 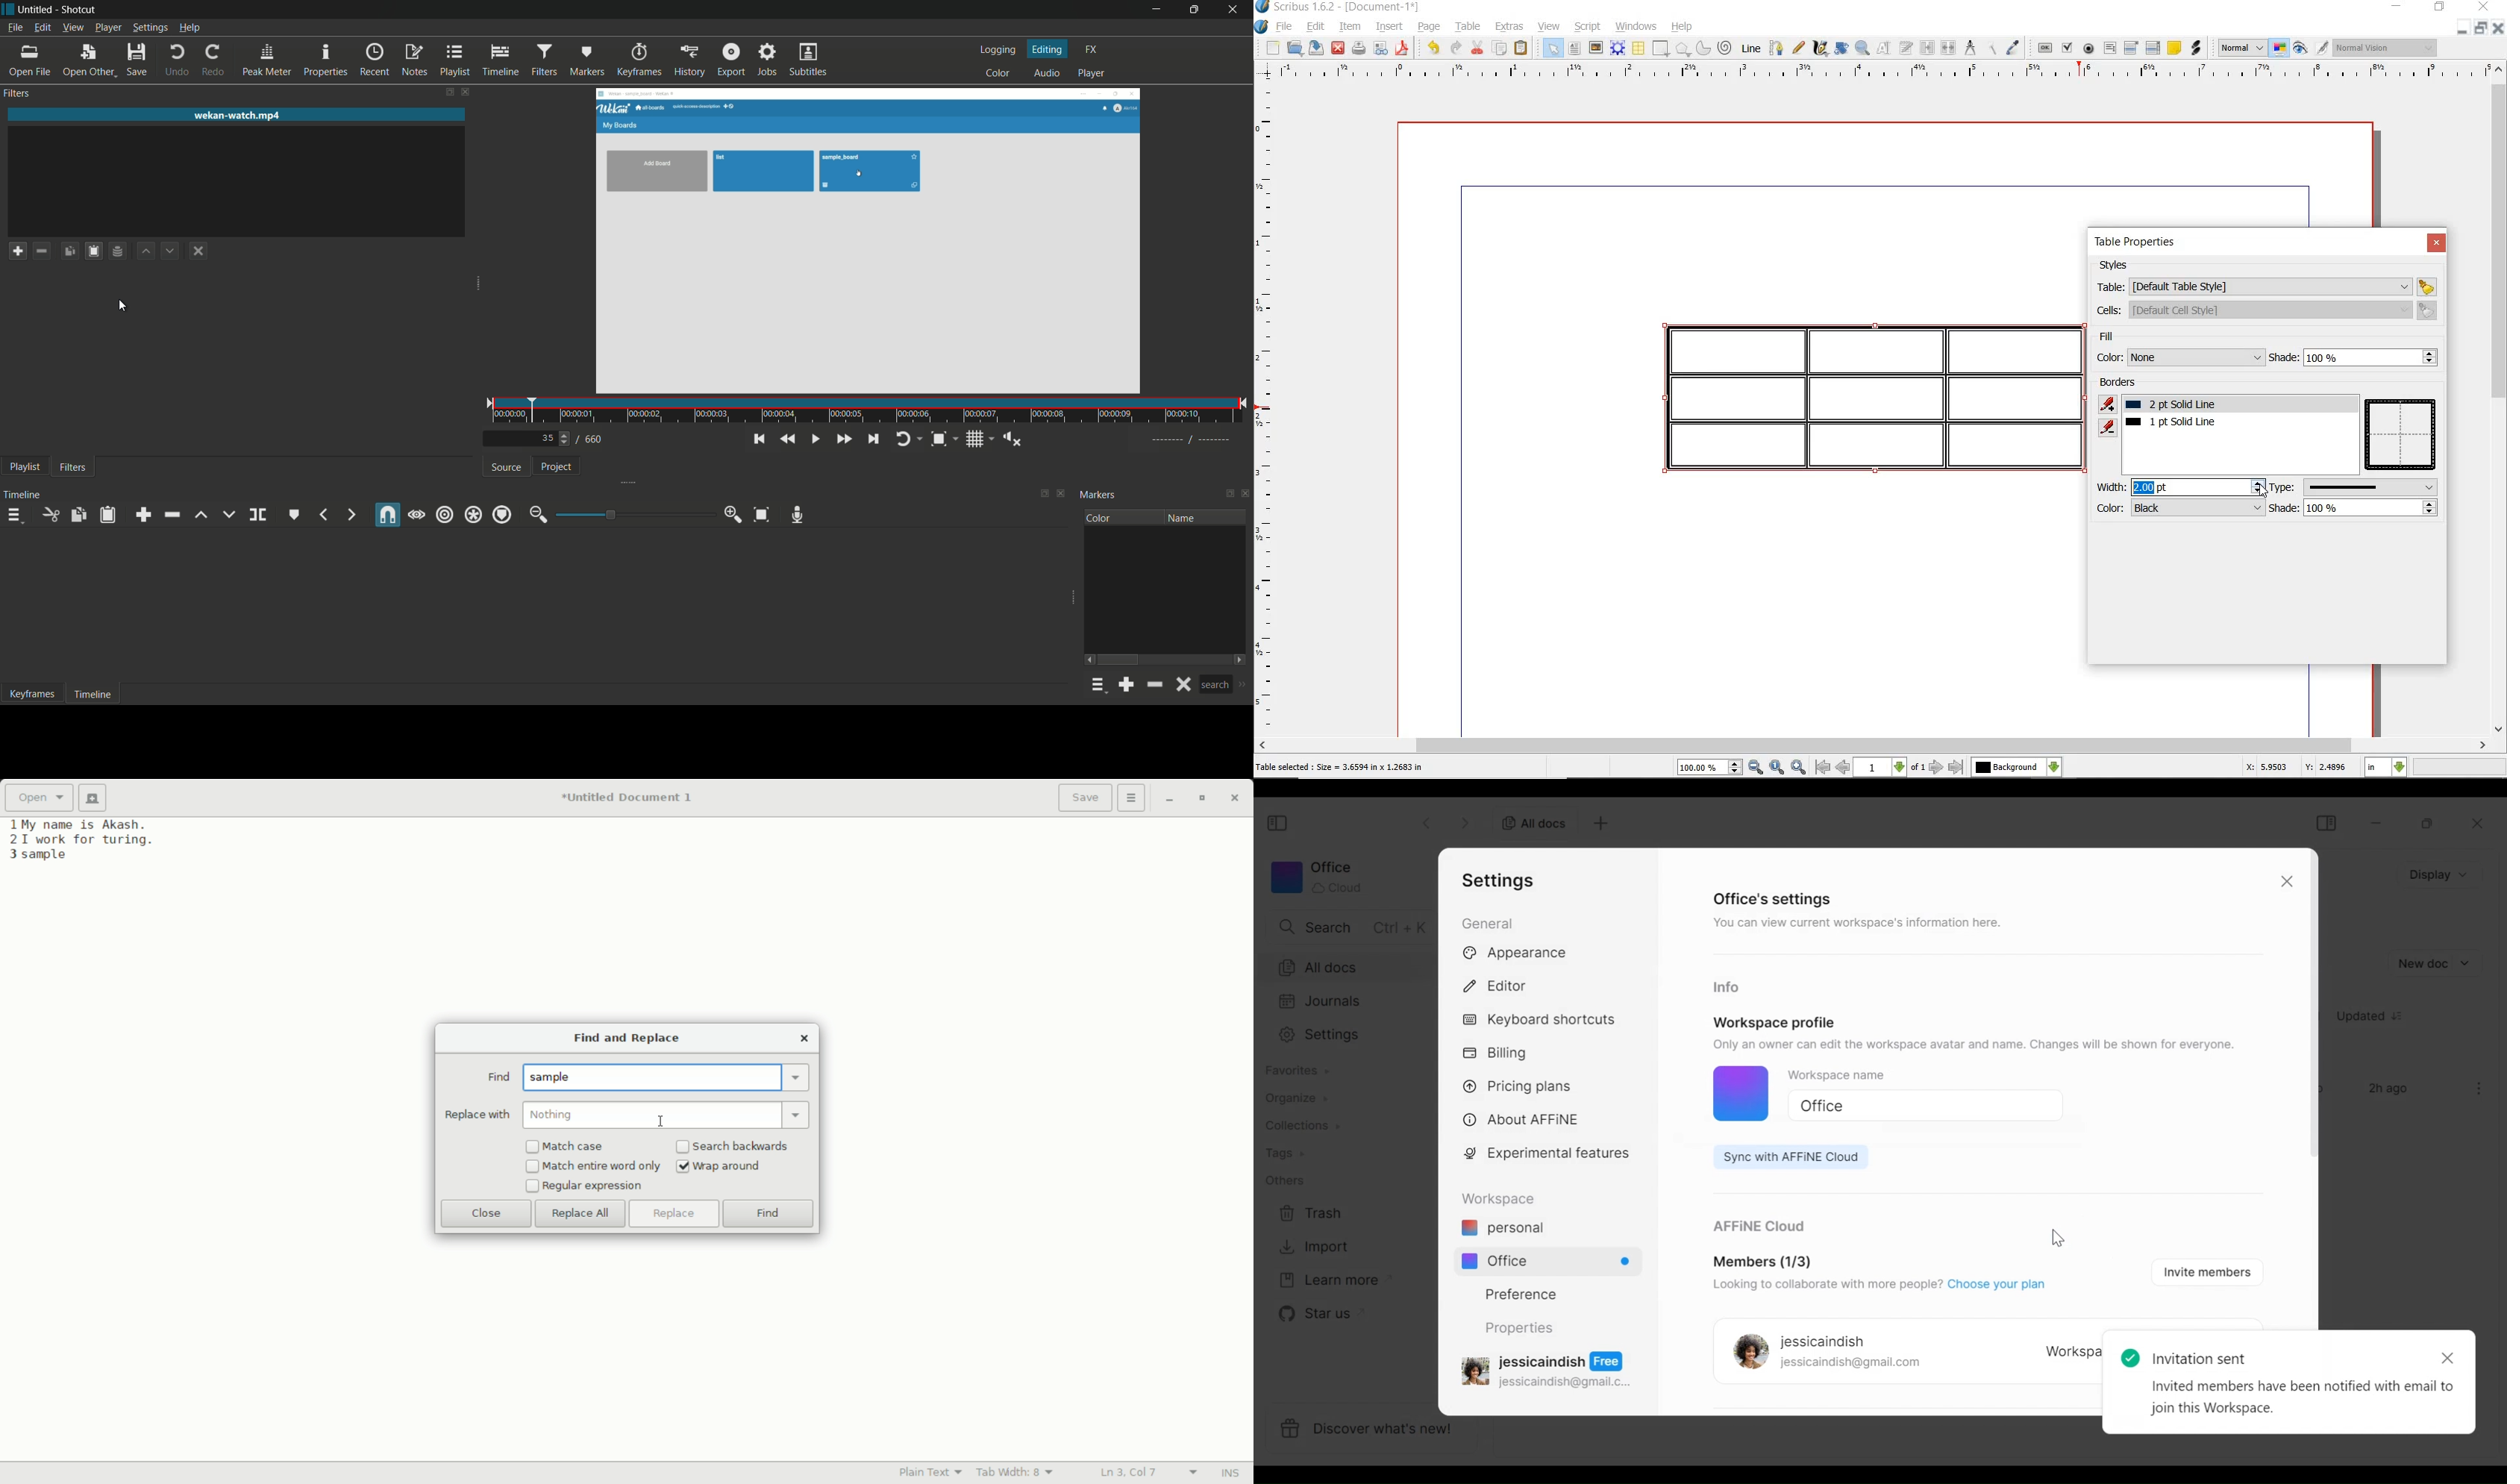 I want to click on zoom in, so click(x=1799, y=767).